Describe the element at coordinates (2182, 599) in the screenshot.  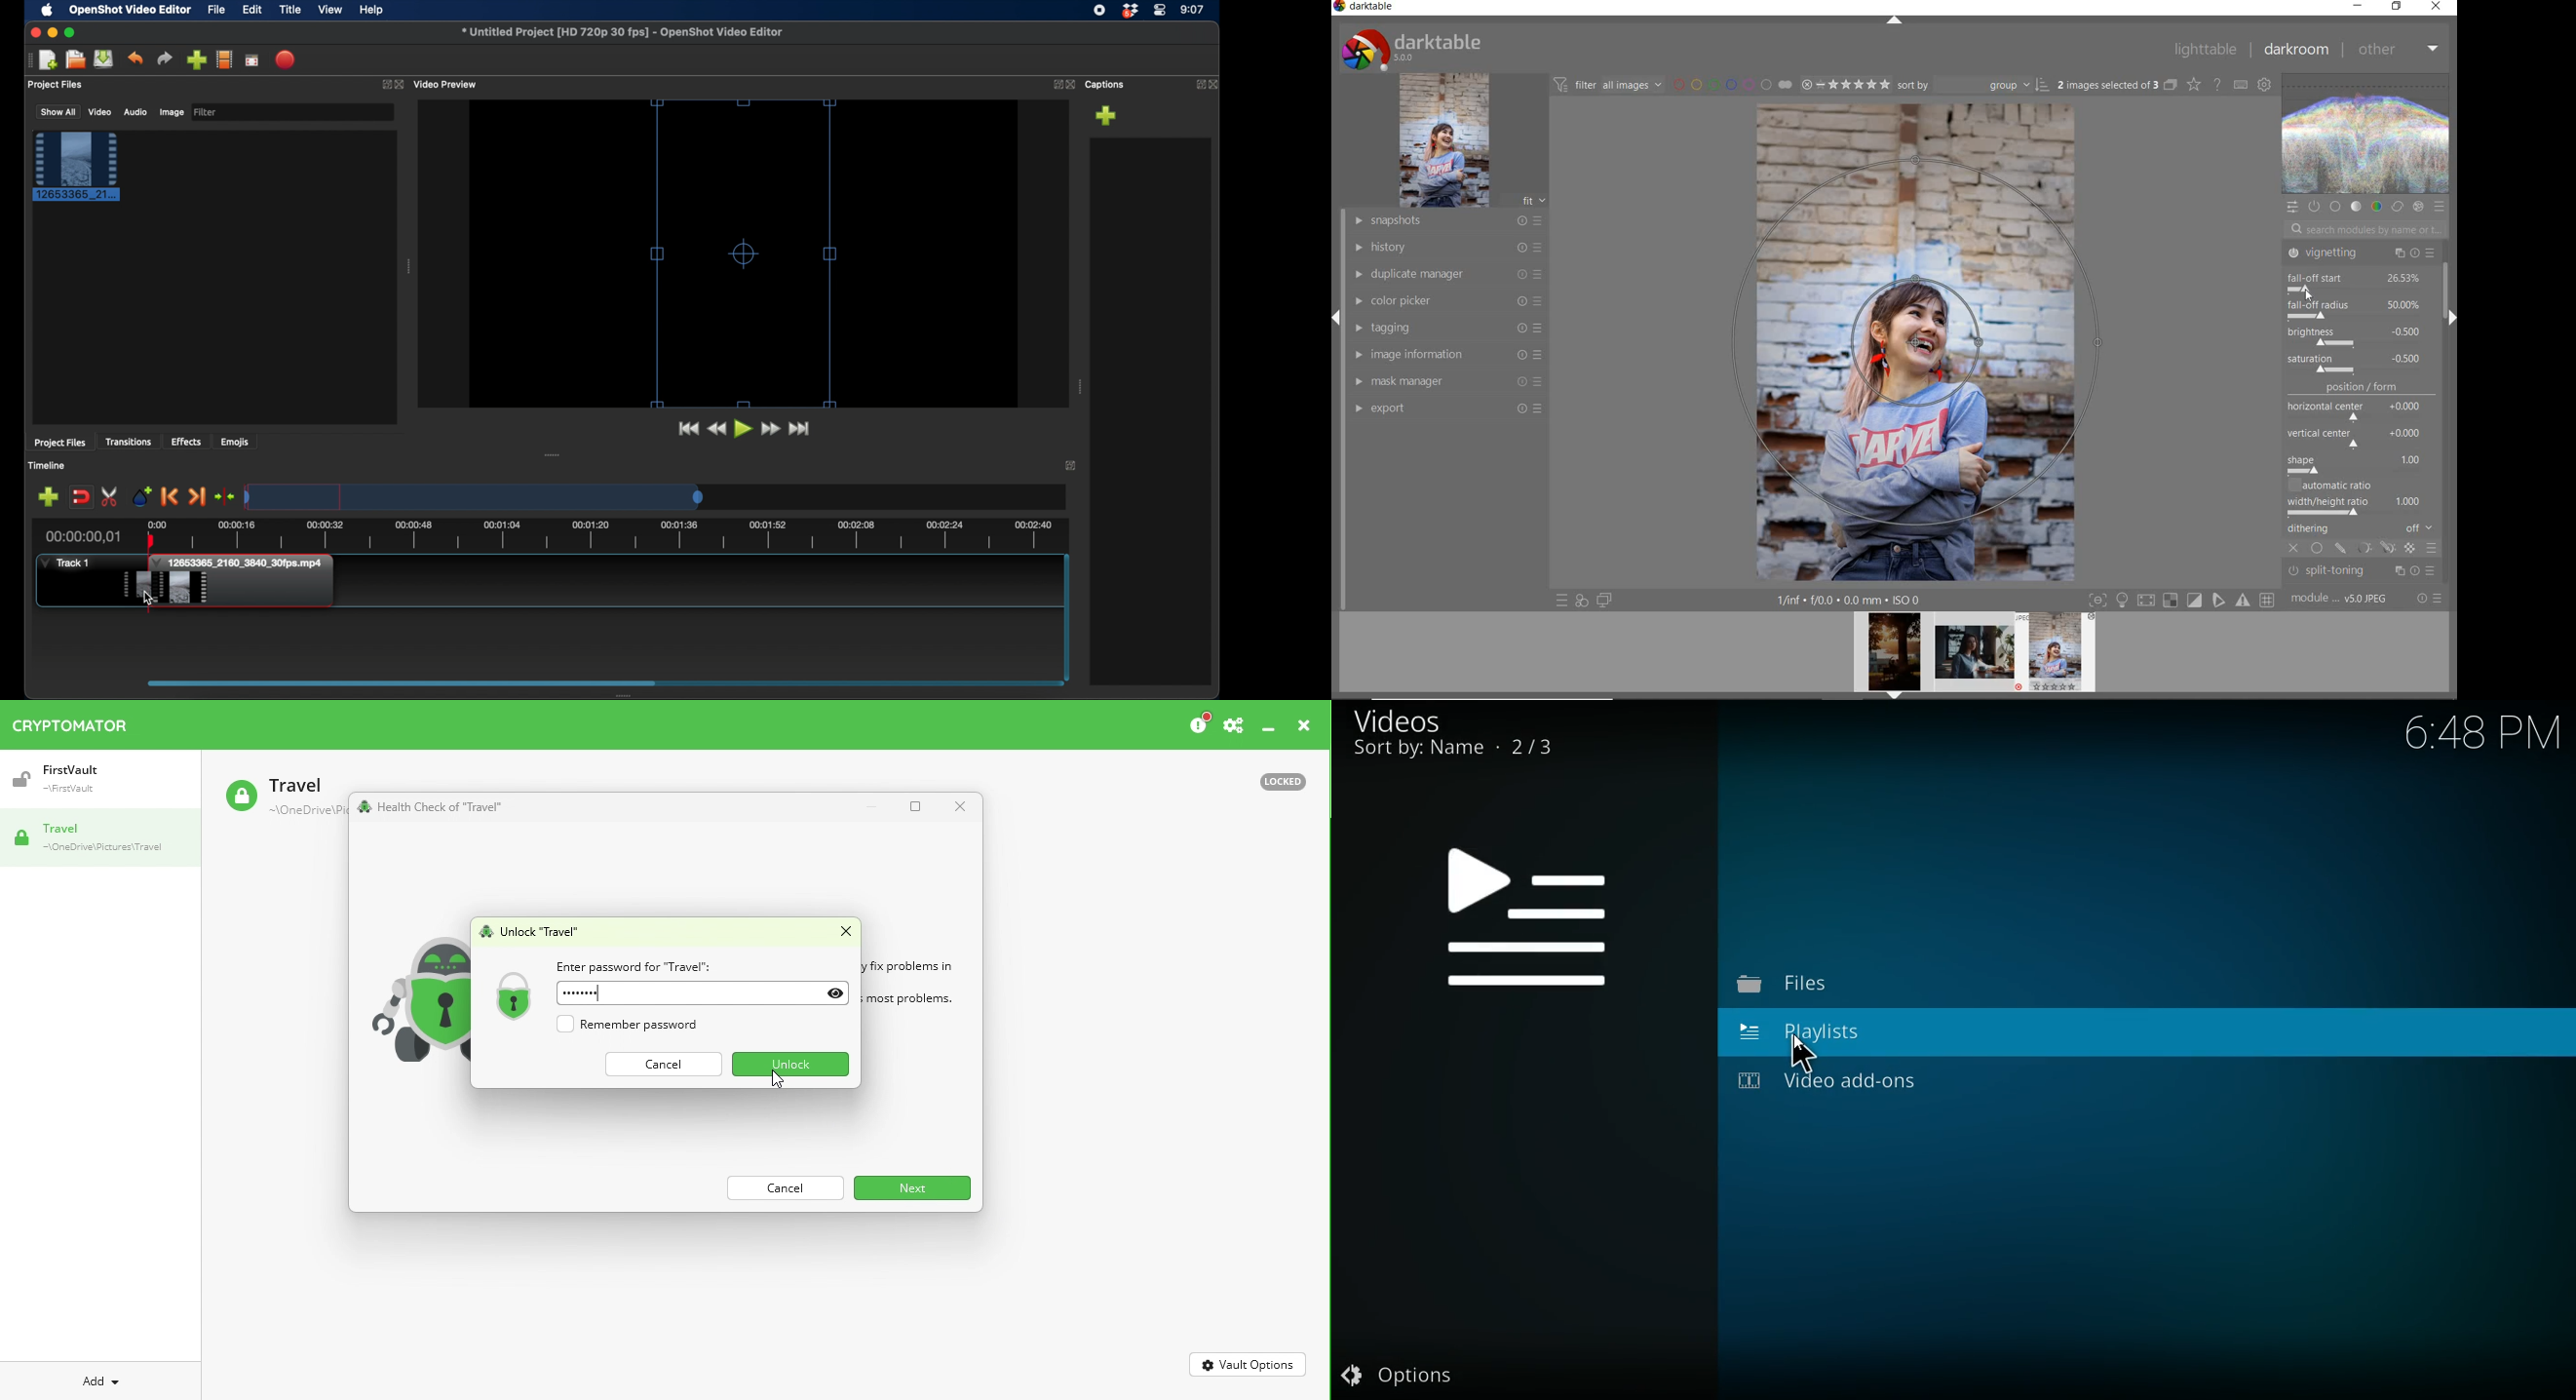
I see `toggle modes` at that location.